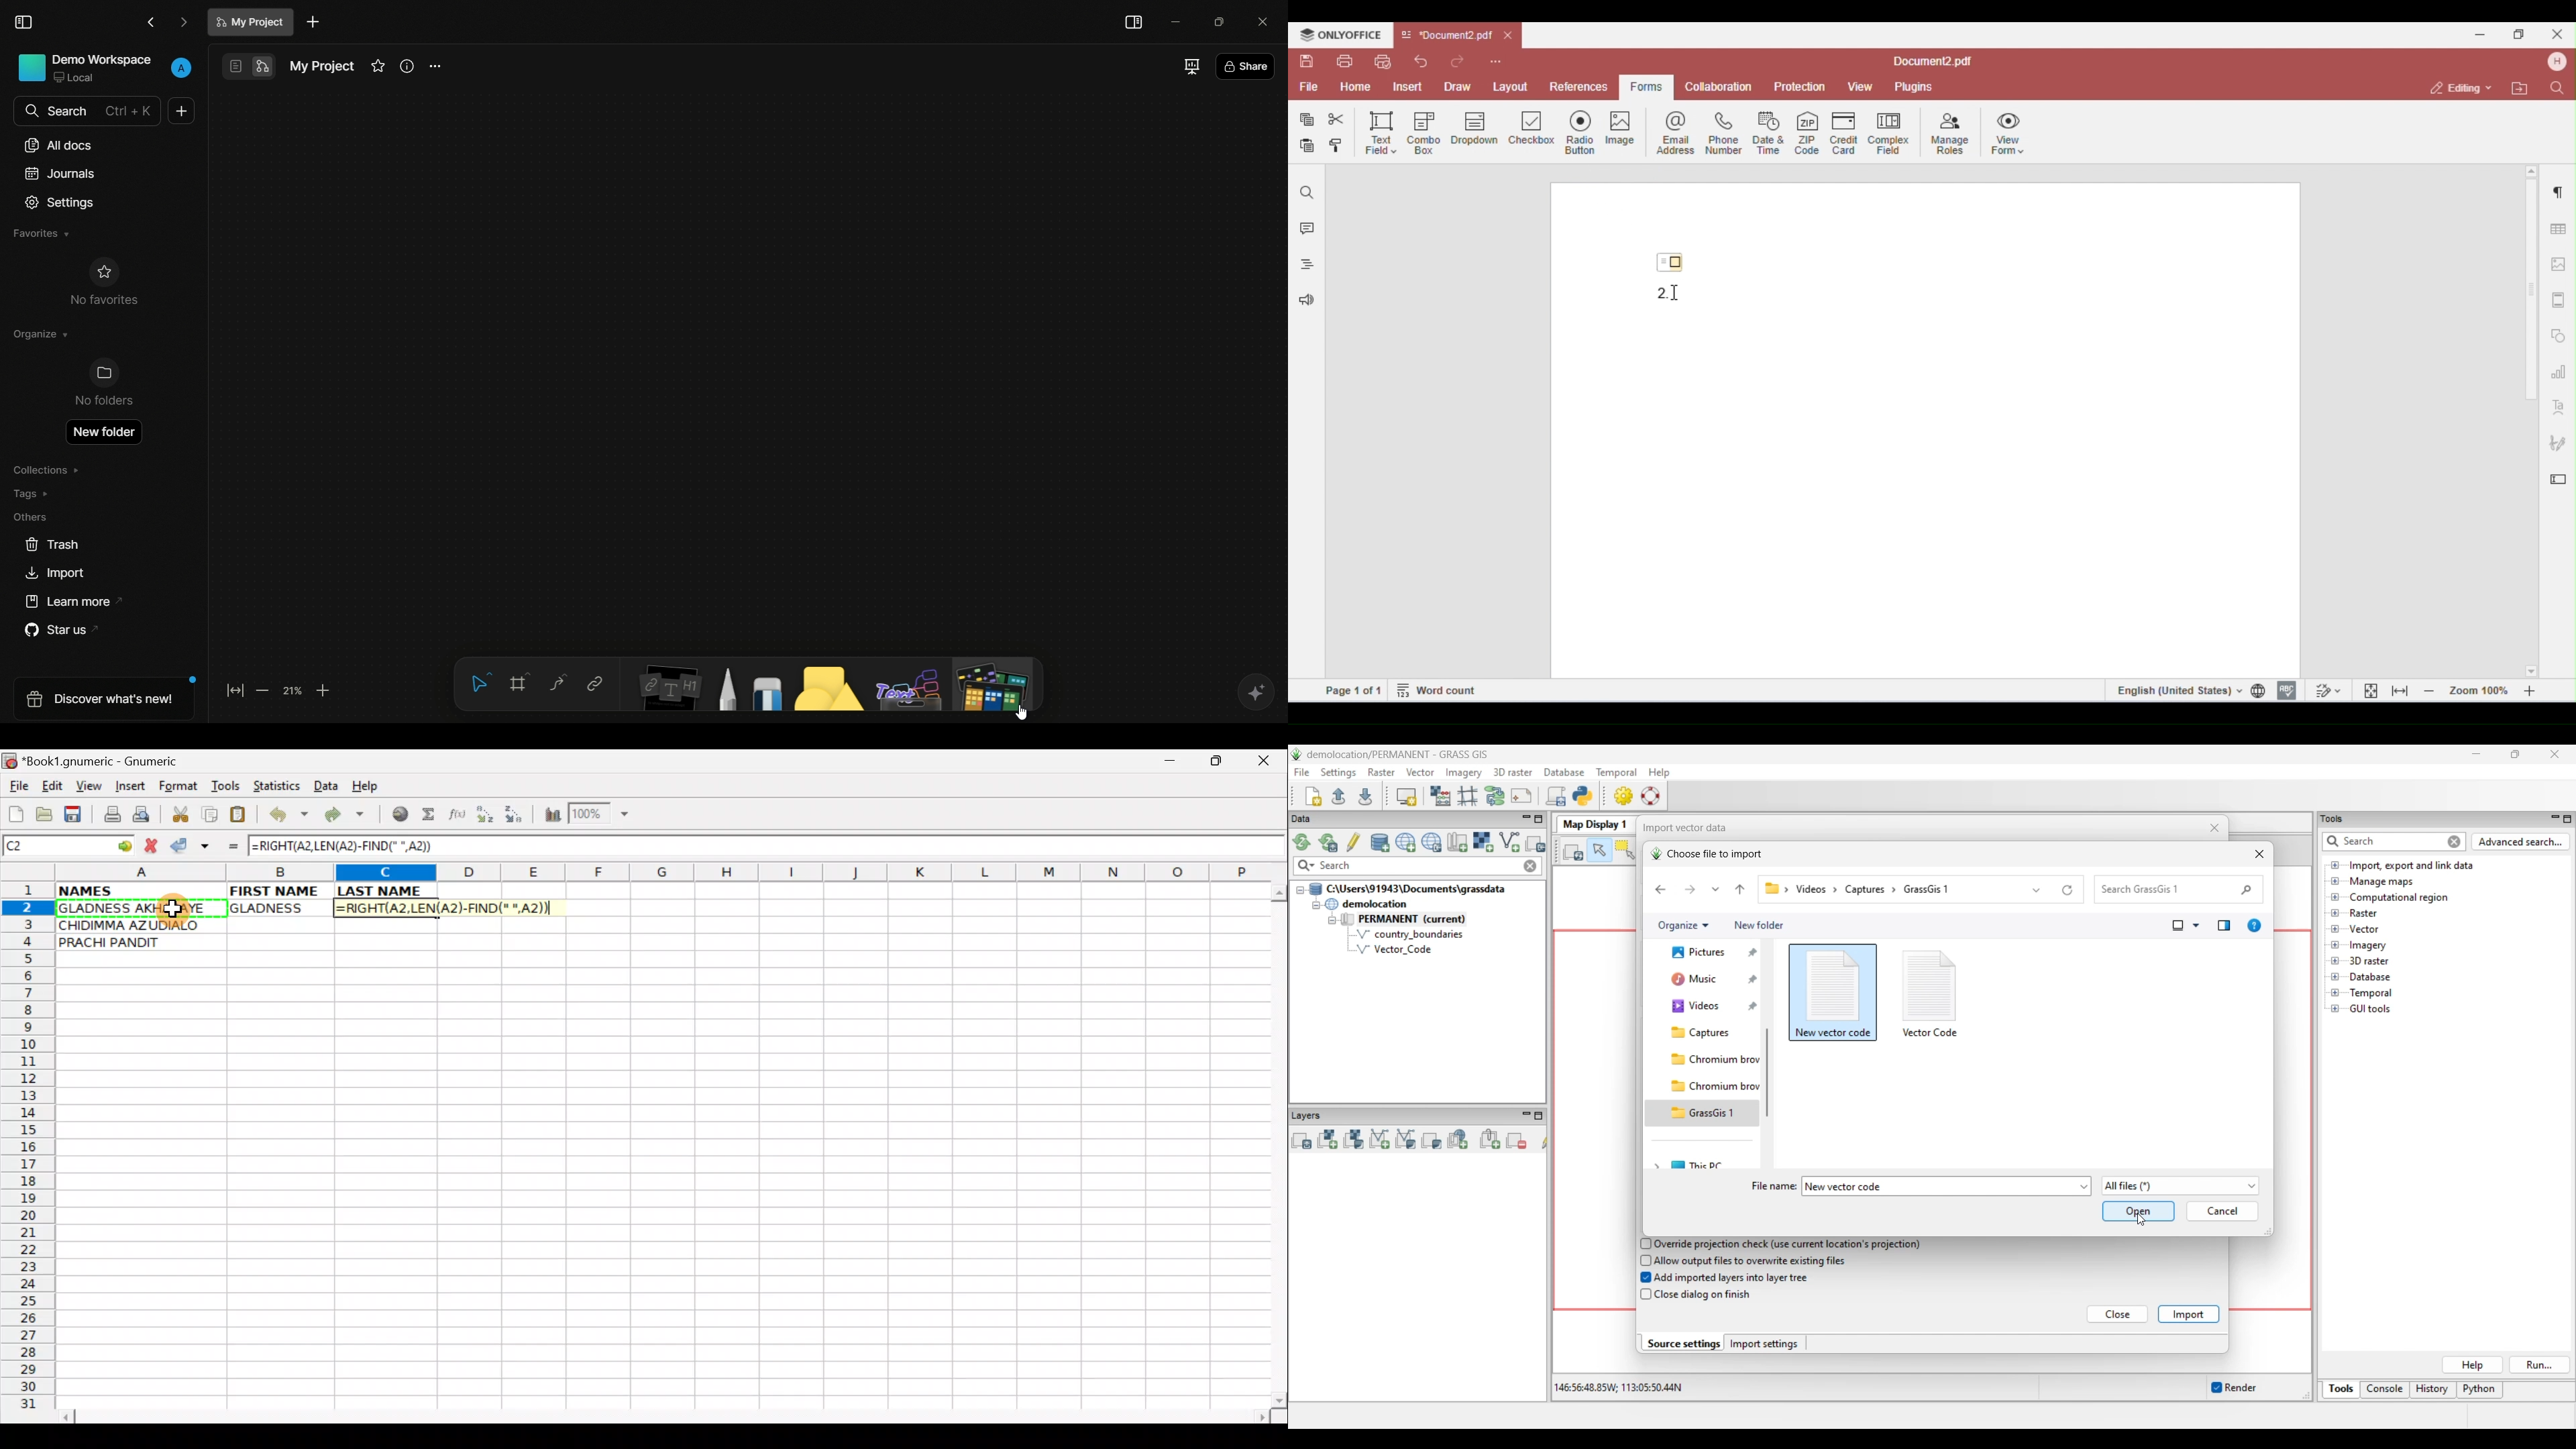  Describe the element at coordinates (242, 816) in the screenshot. I see `Paste clipboard` at that location.